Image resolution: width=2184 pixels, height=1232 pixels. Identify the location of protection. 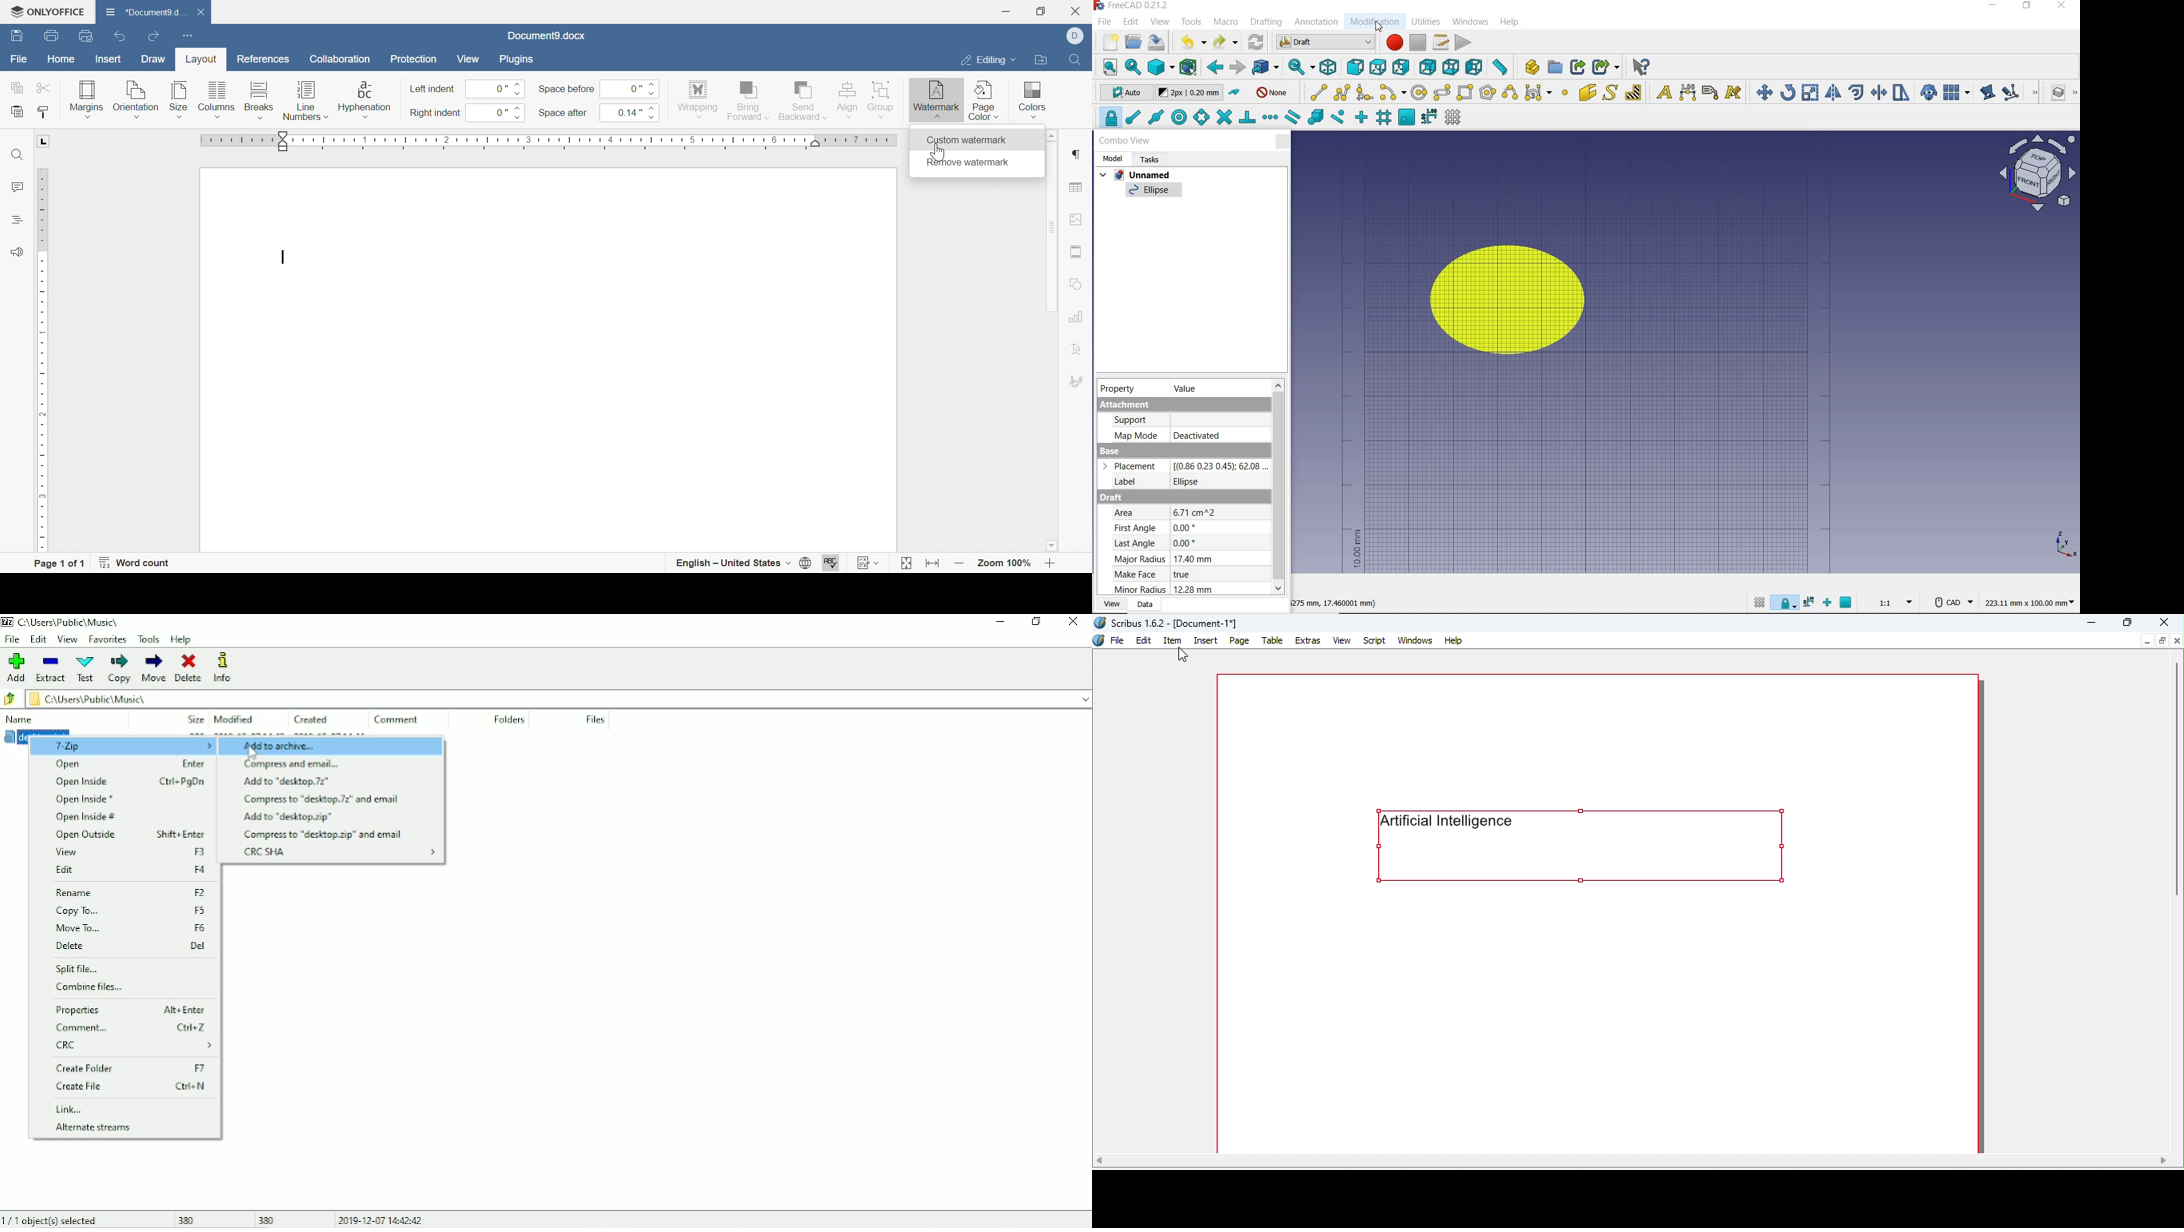
(413, 61).